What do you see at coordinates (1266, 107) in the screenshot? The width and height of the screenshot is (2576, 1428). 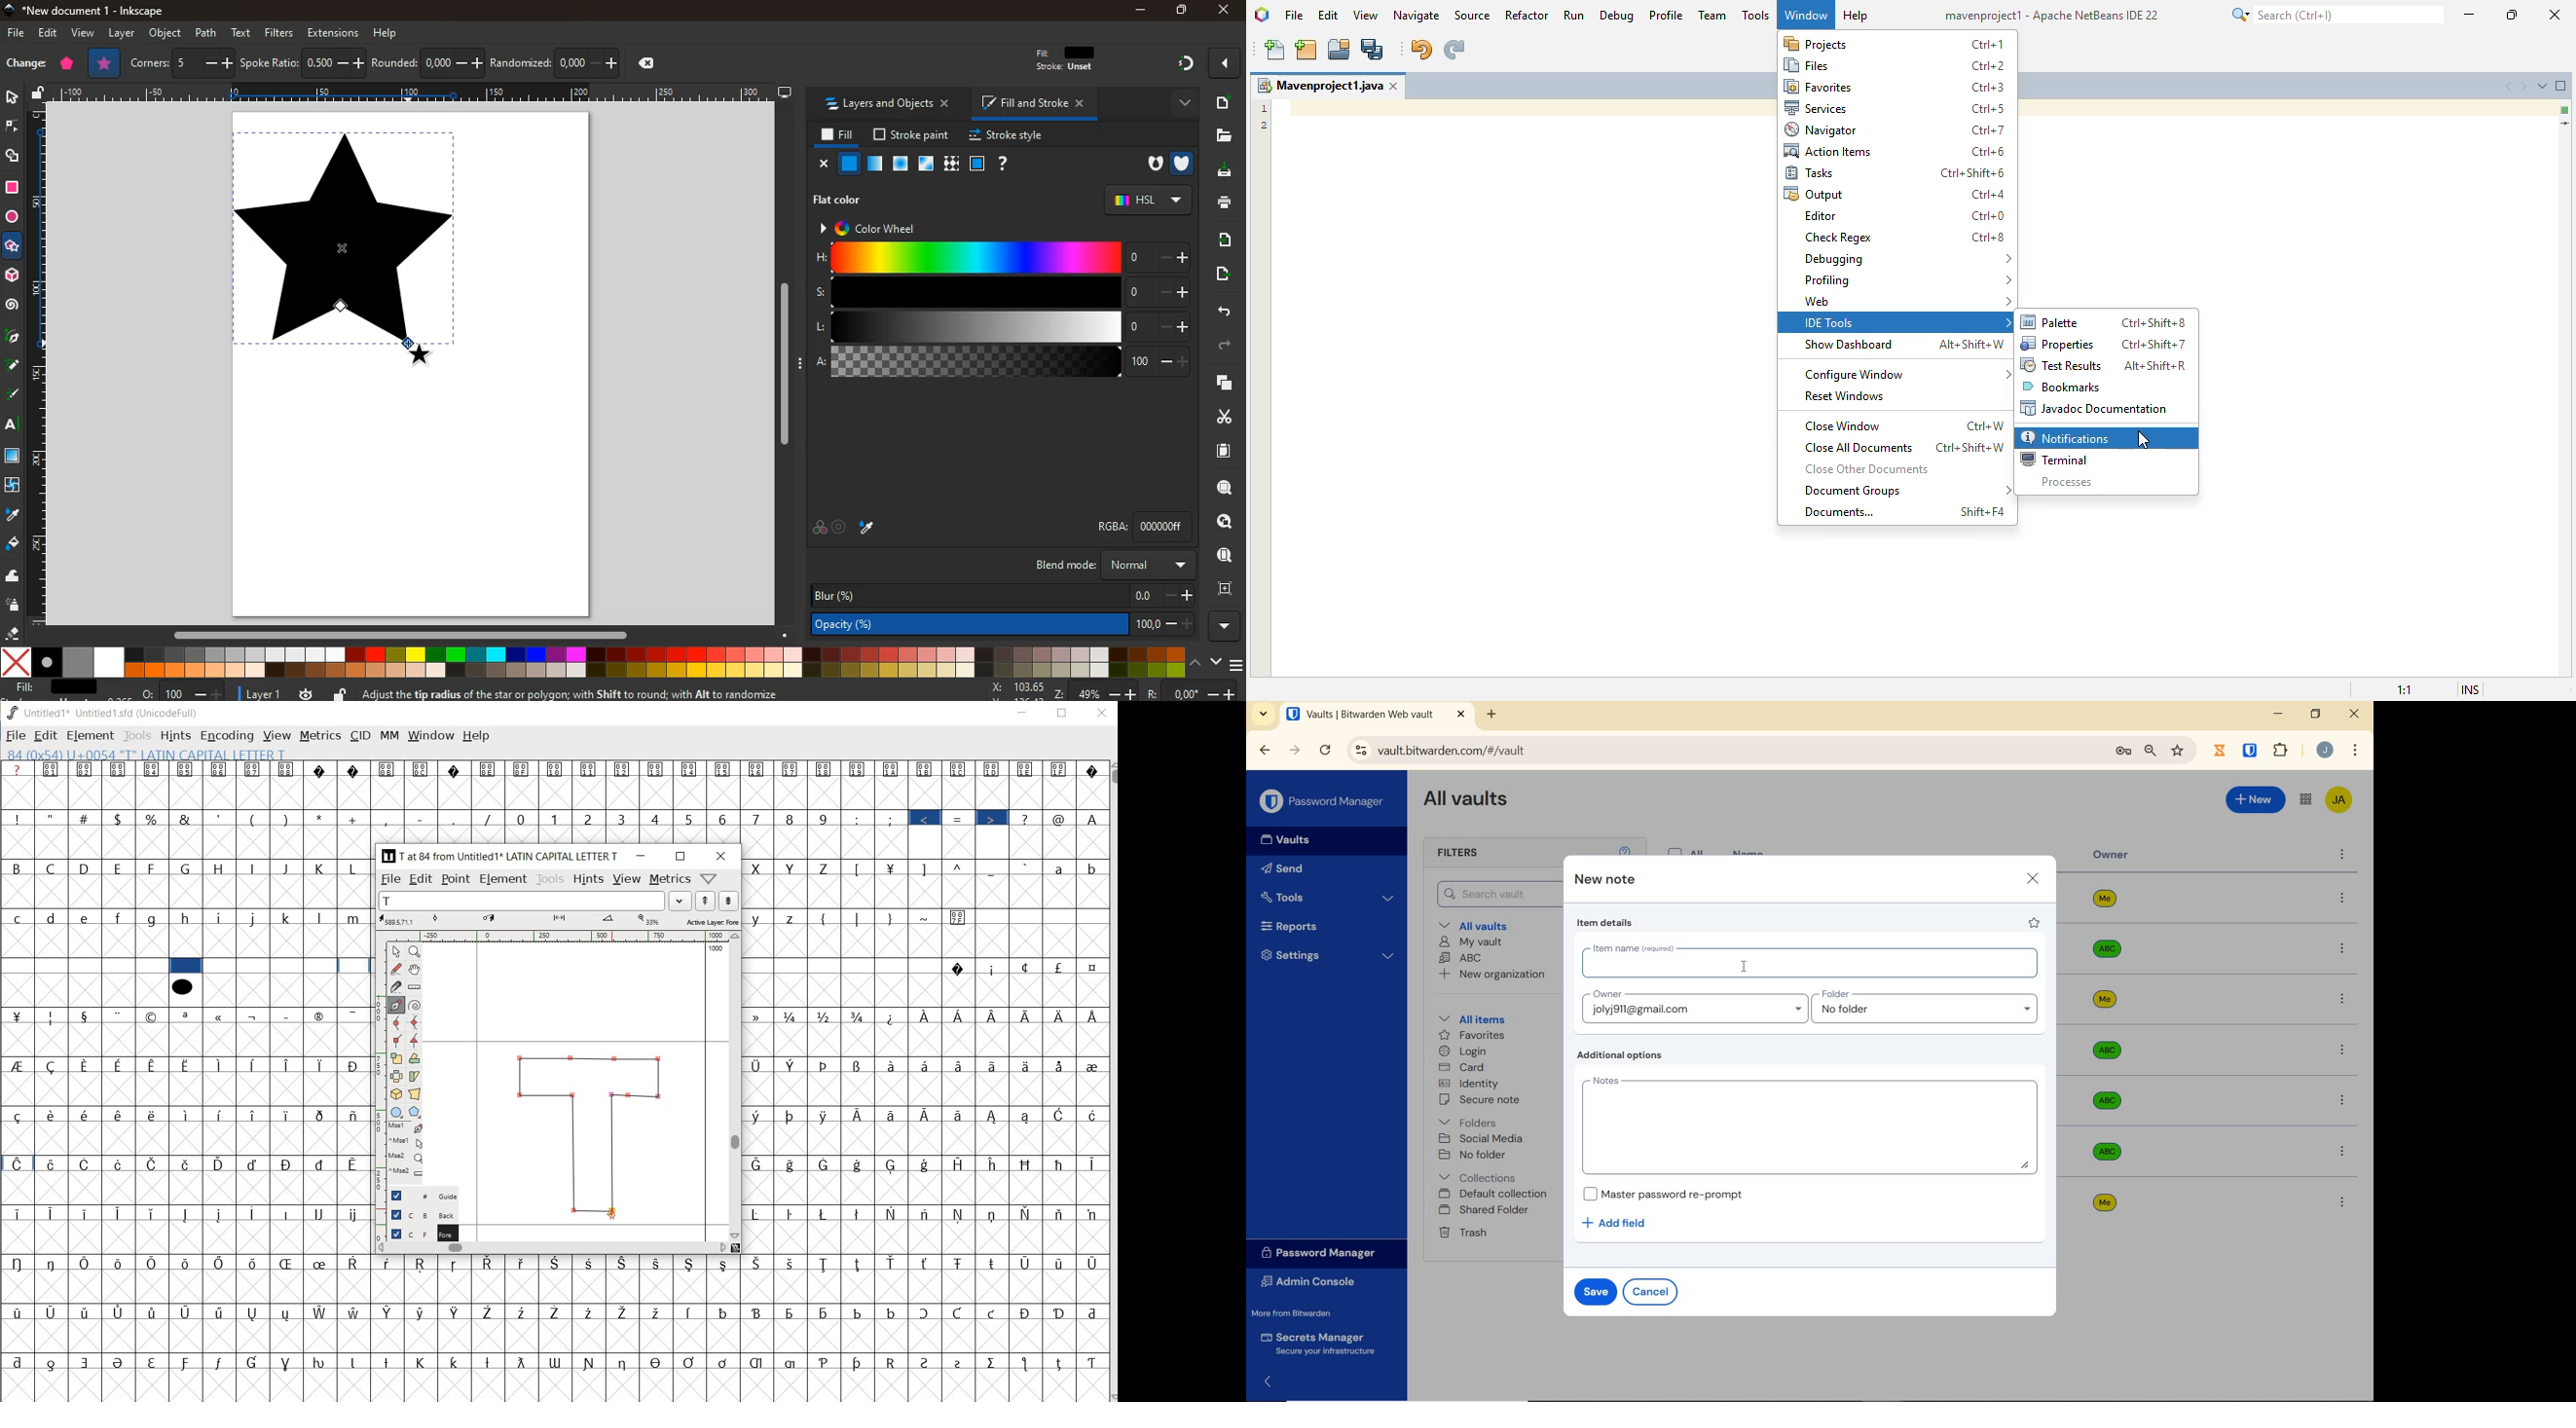 I see `1` at bounding box center [1266, 107].